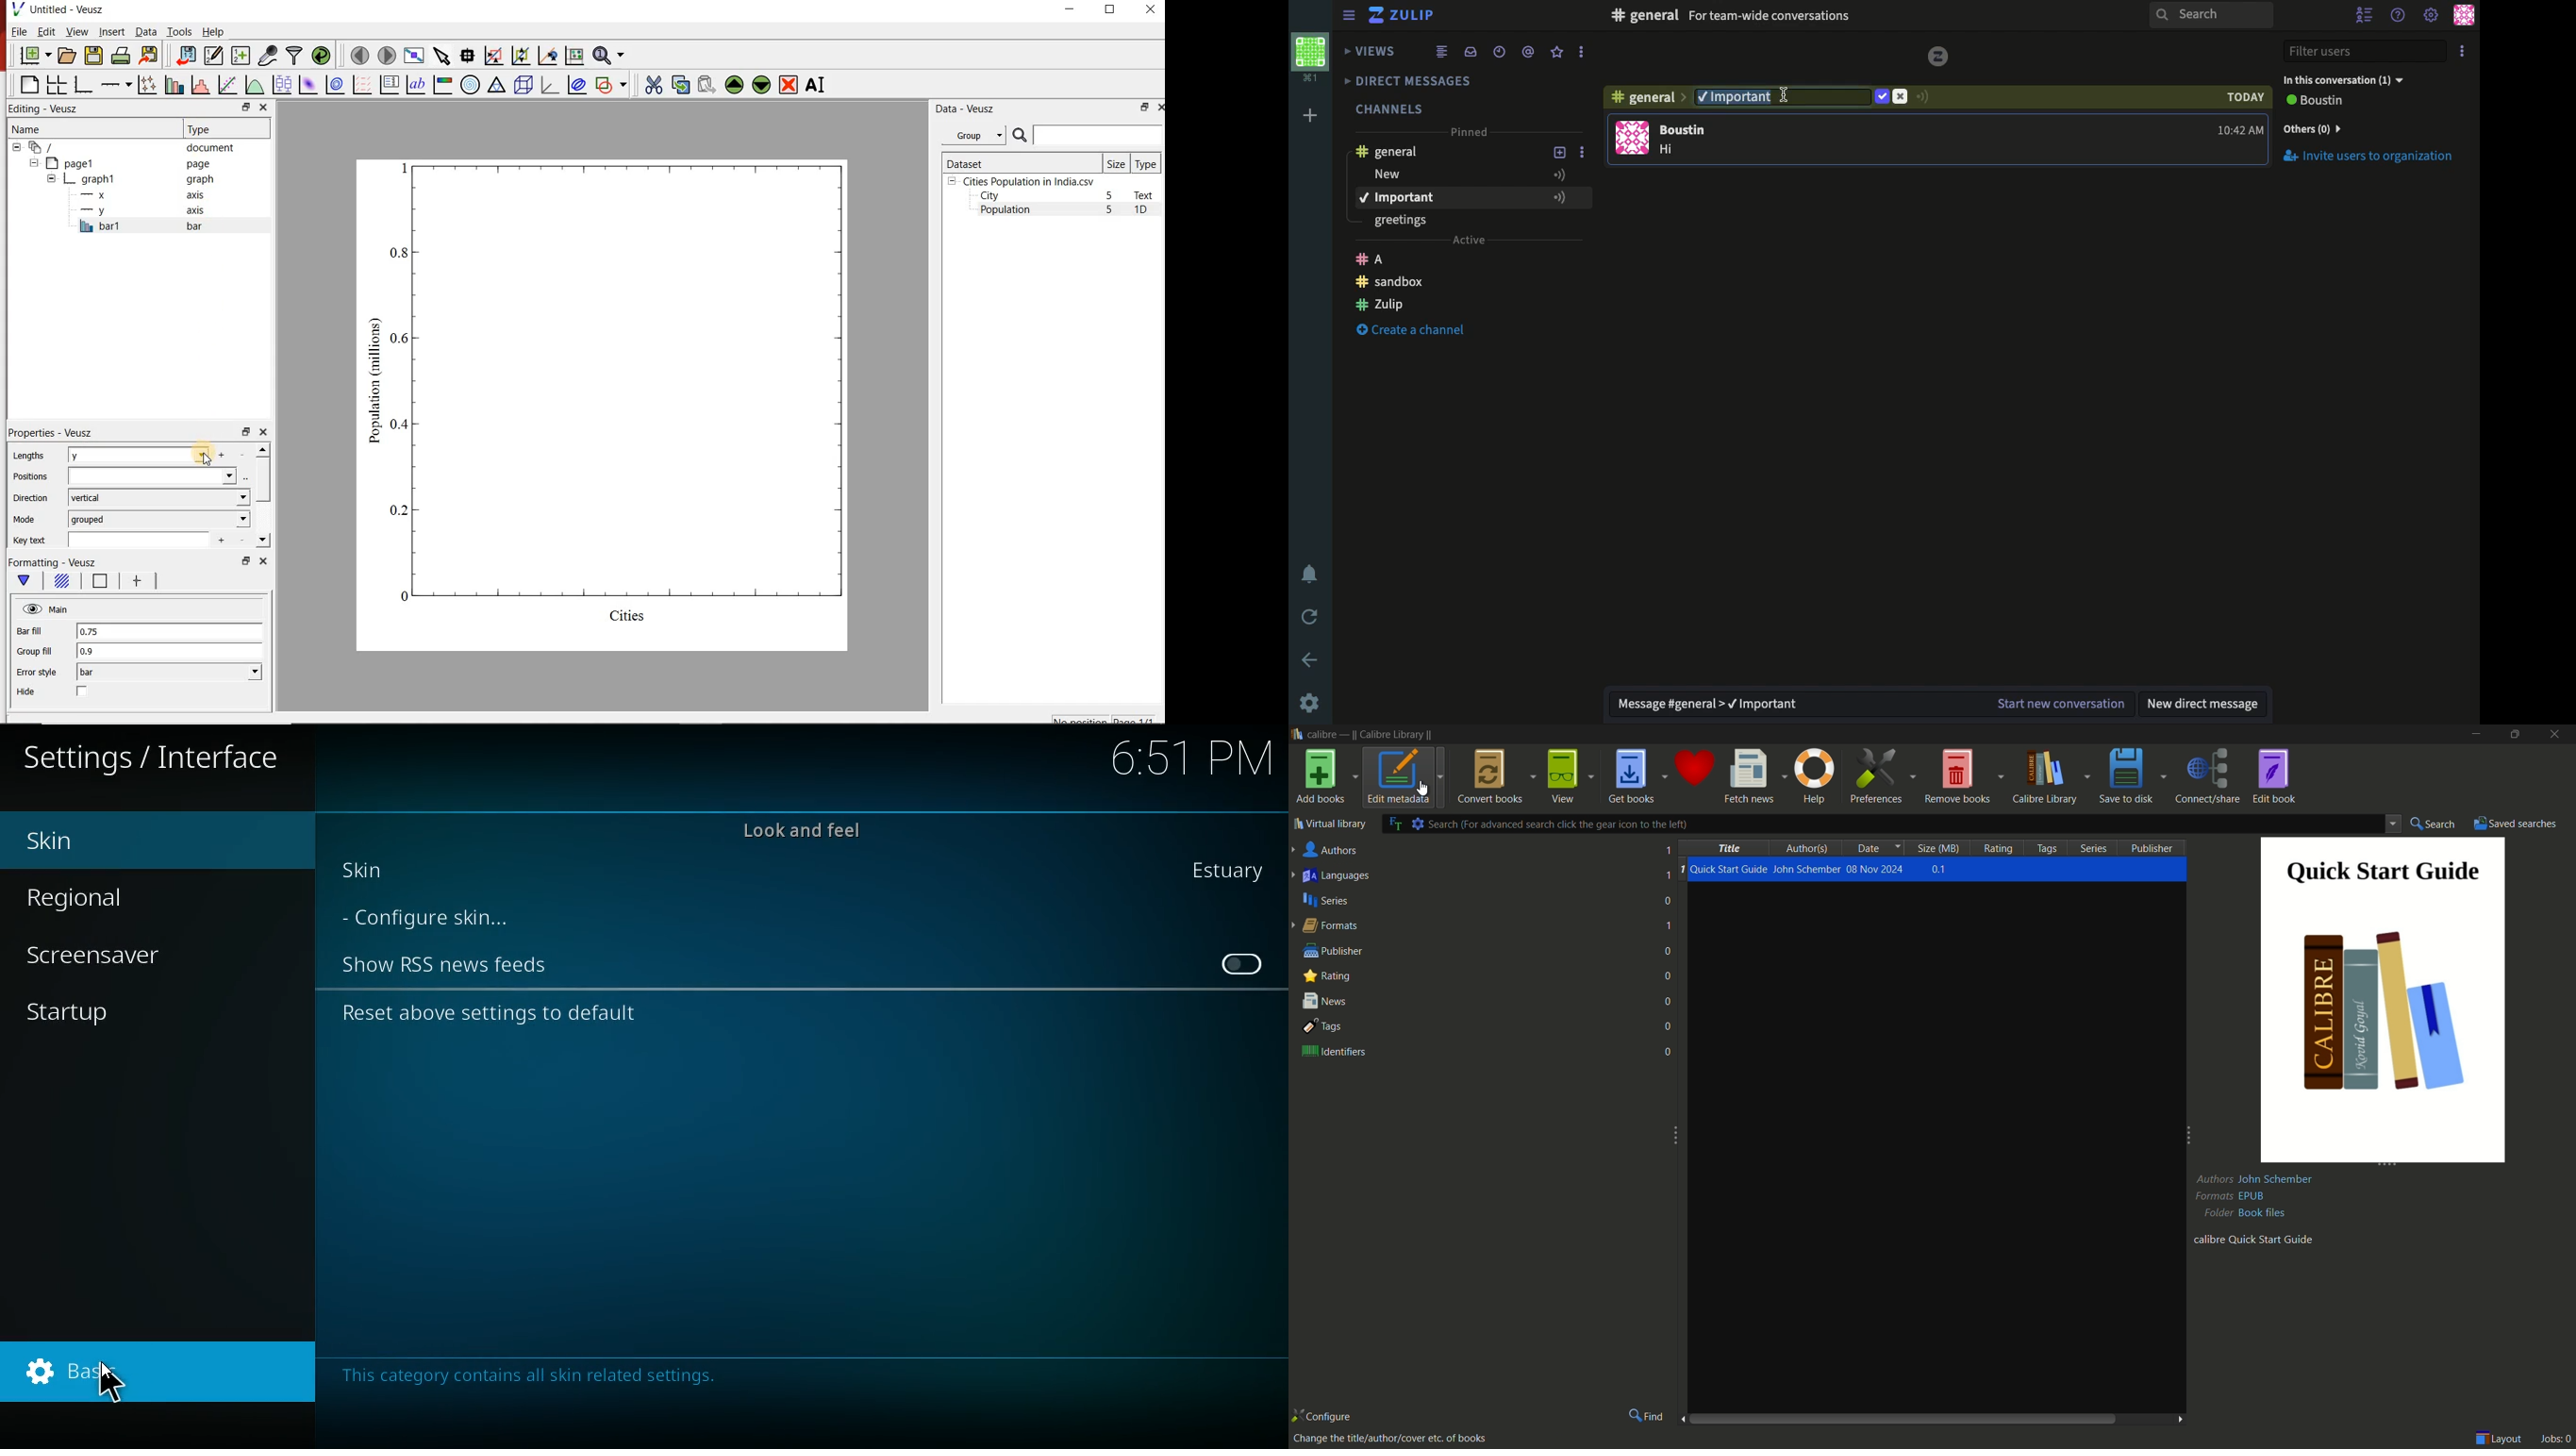 The height and width of the screenshot is (1456, 2576). I want to click on bar, so click(169, 672).